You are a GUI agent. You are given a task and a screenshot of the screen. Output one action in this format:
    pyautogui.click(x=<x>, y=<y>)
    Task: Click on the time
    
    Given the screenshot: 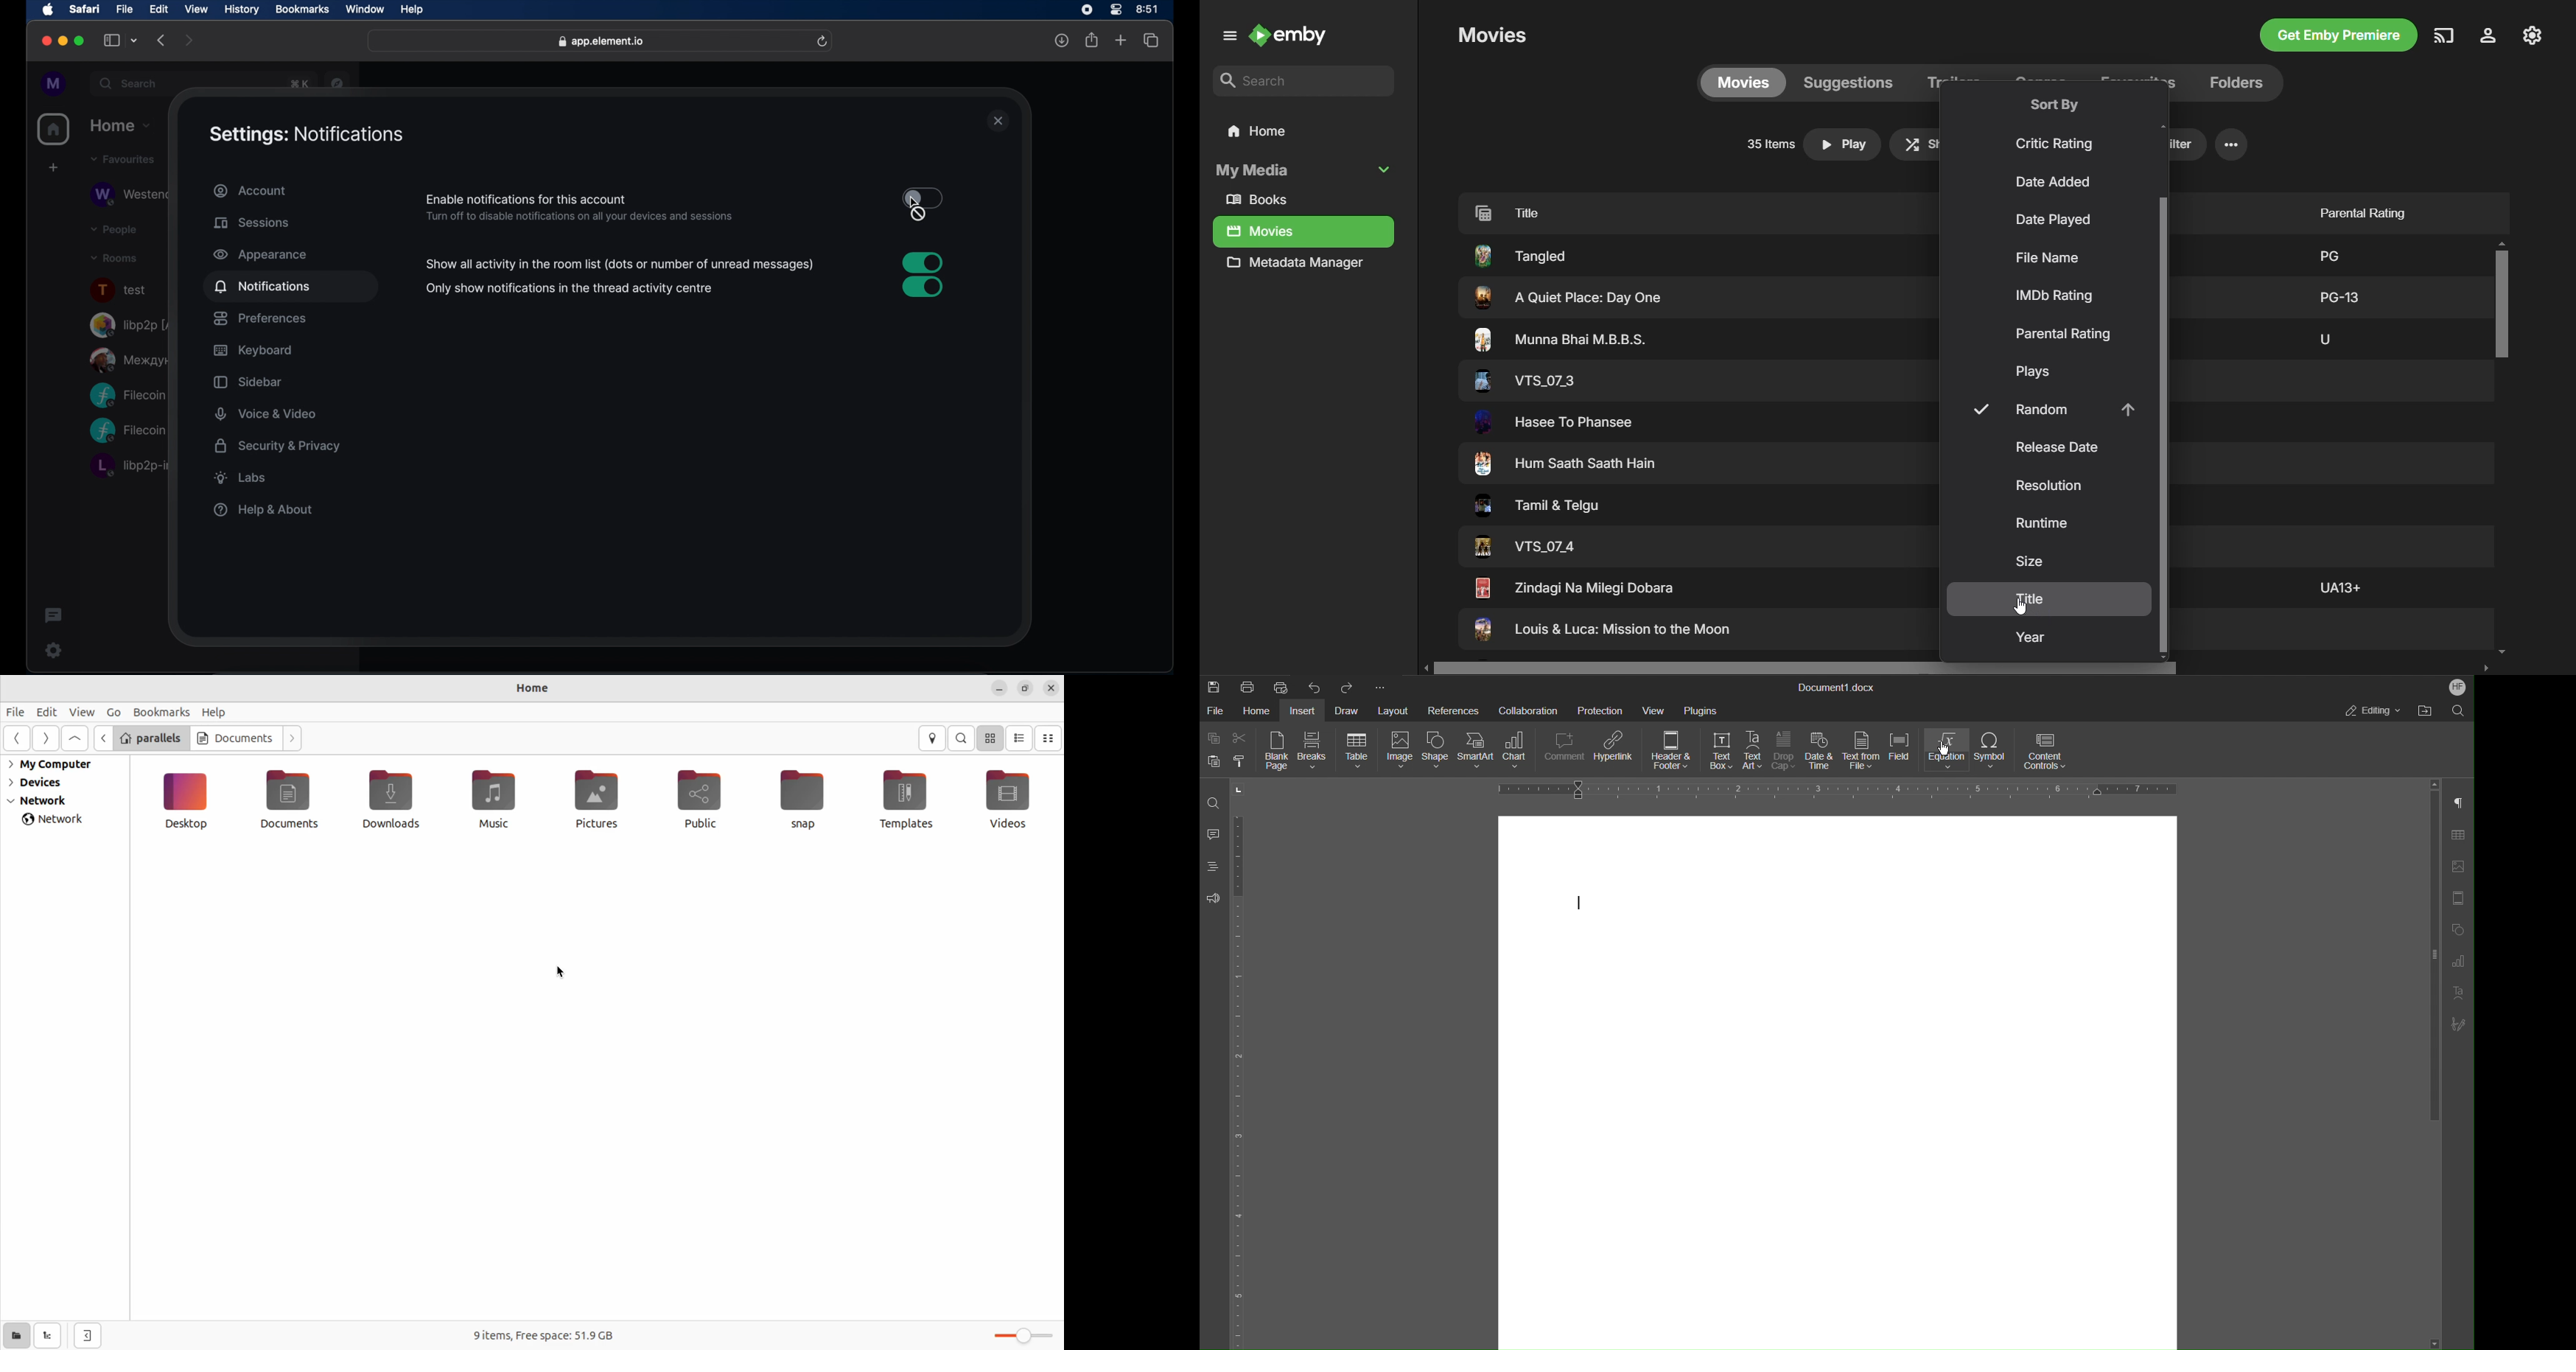 What is the action you would take?
    pyautogui.click(x=1148, y=9)
    